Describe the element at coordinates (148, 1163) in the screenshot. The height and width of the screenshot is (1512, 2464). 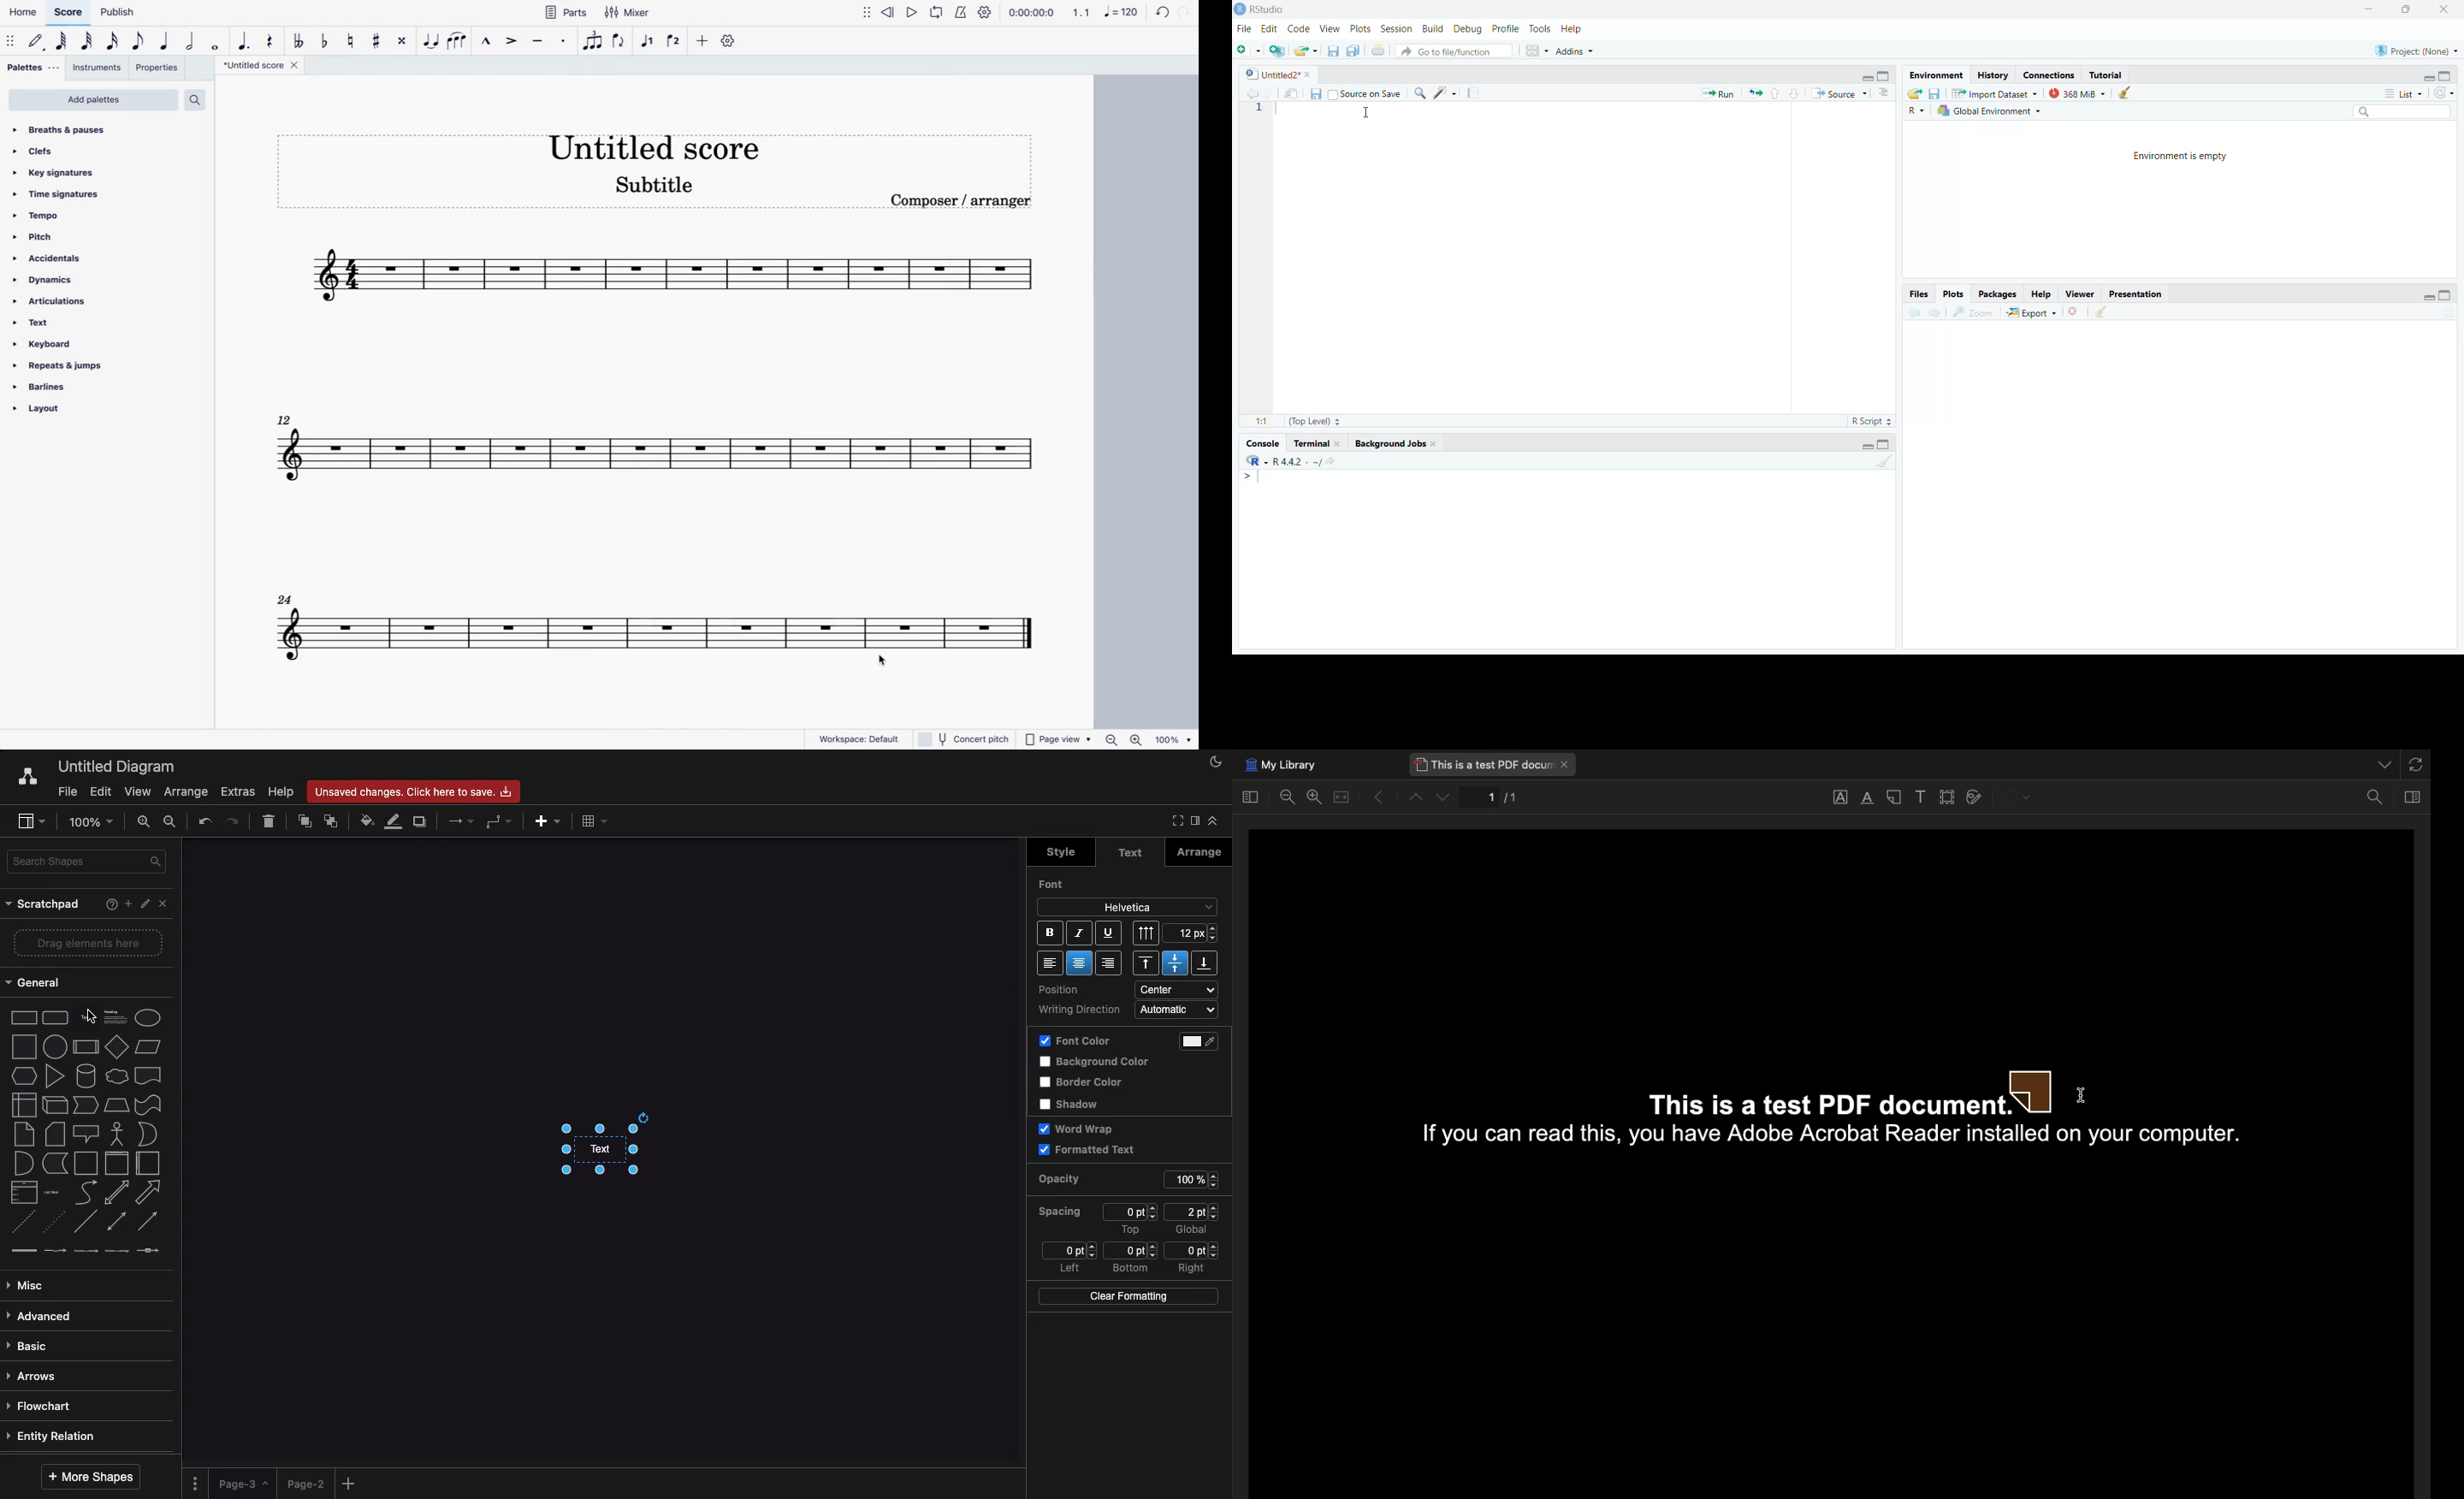
I see `horizontal container` at that location.